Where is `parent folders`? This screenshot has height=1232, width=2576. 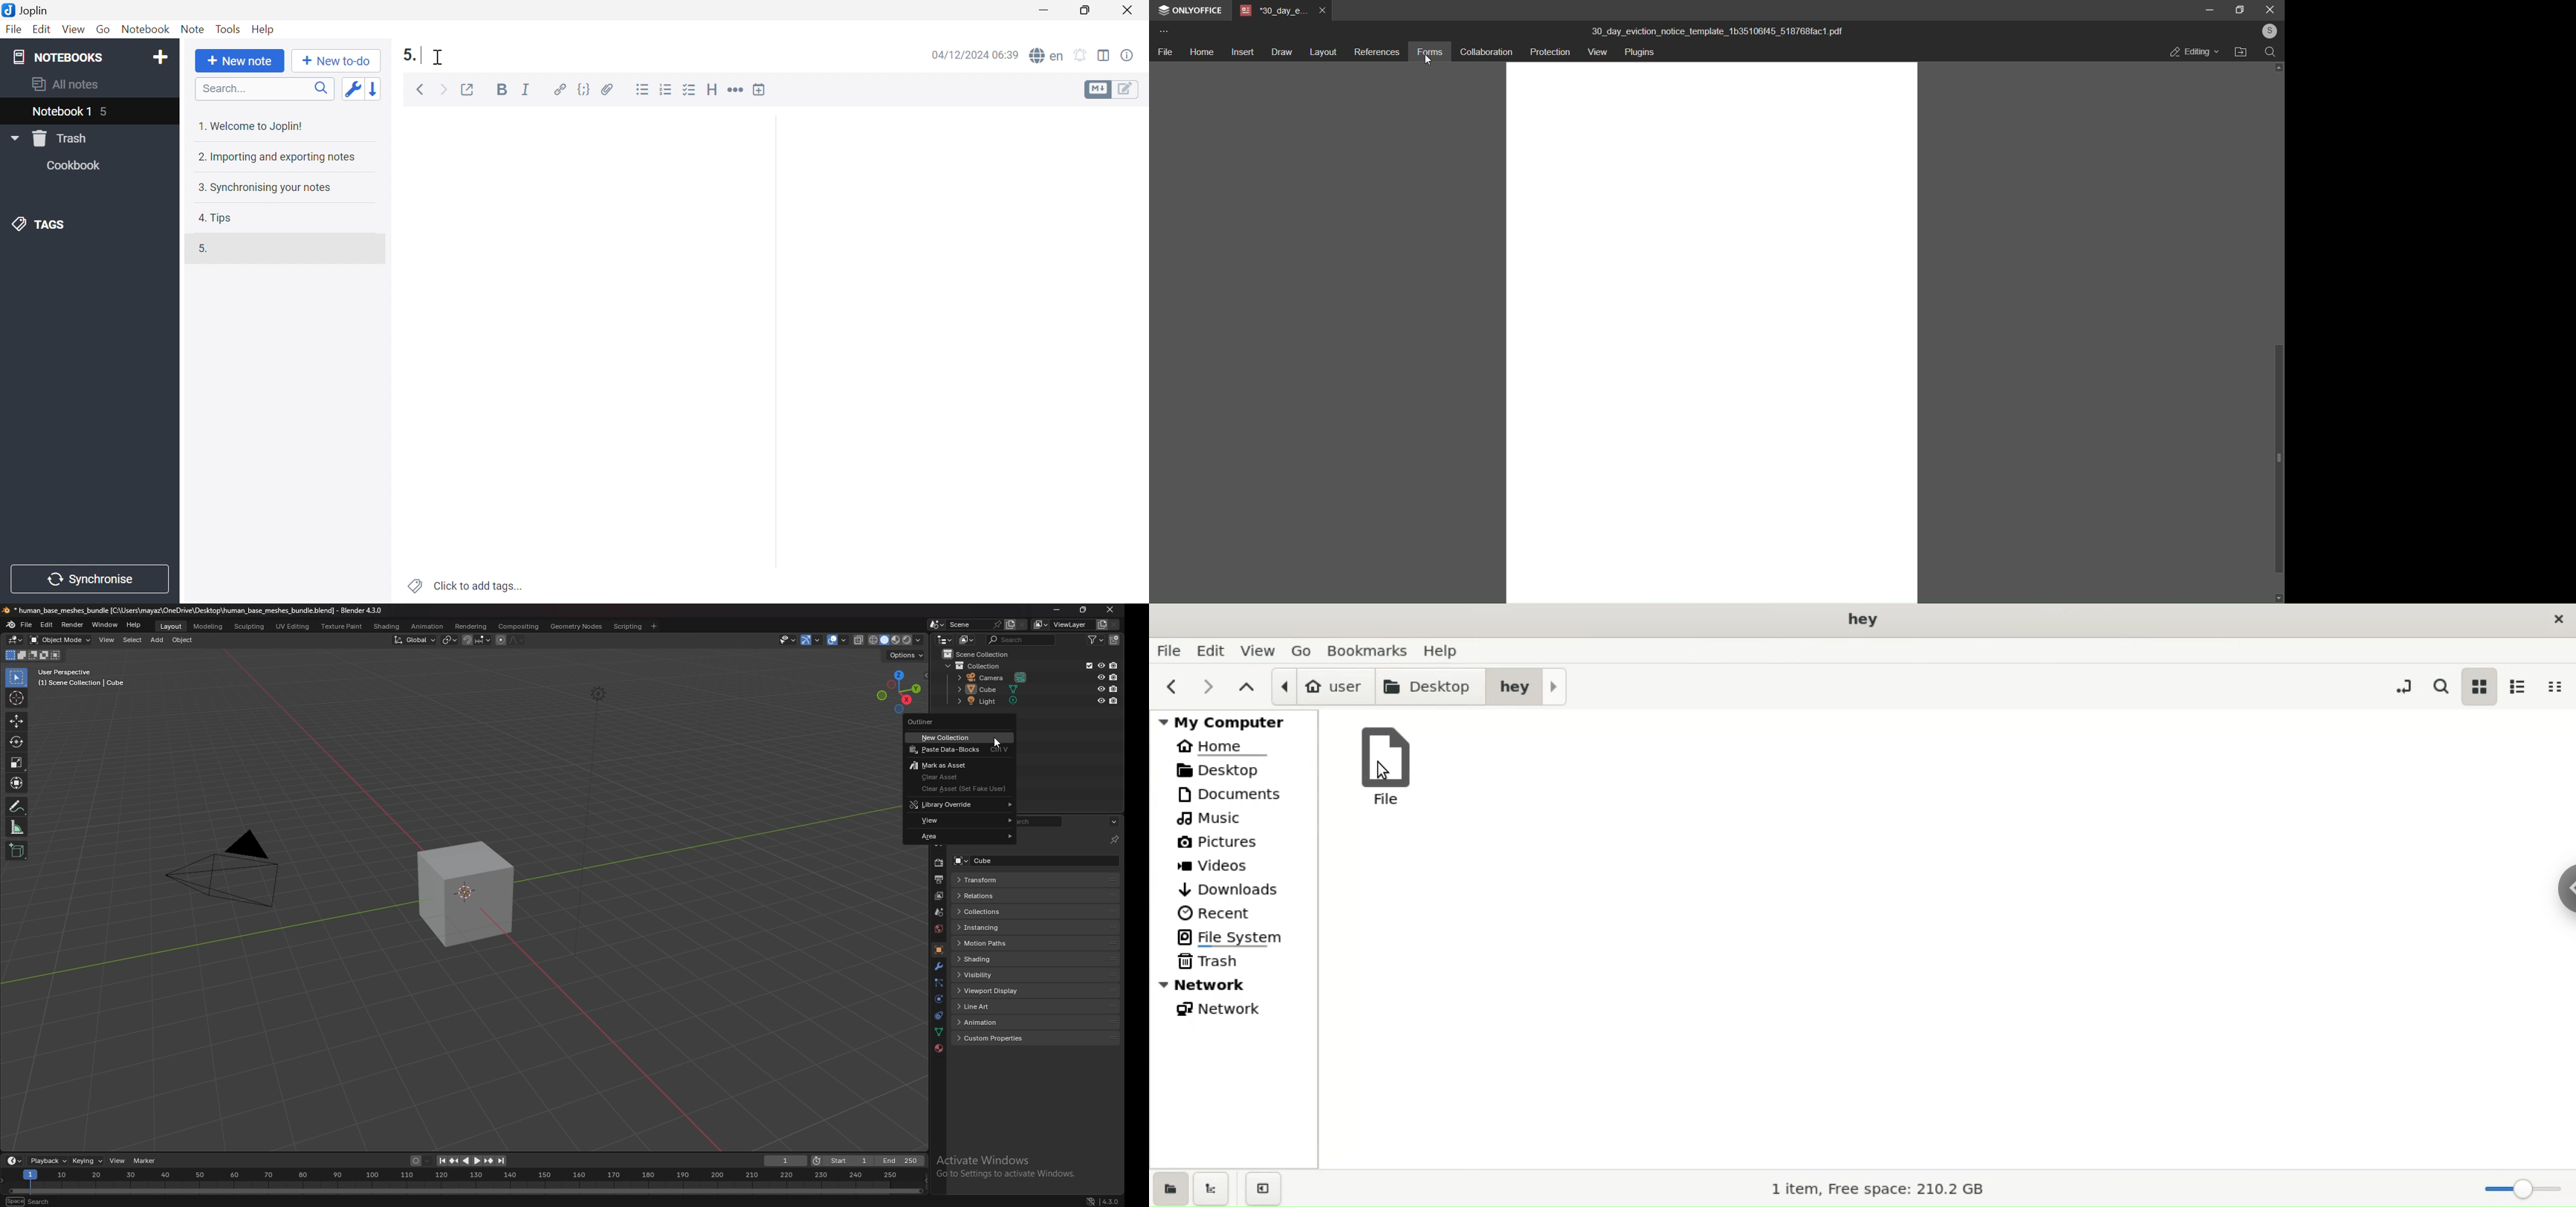
parent folders is located at coordinates (1248, 688).